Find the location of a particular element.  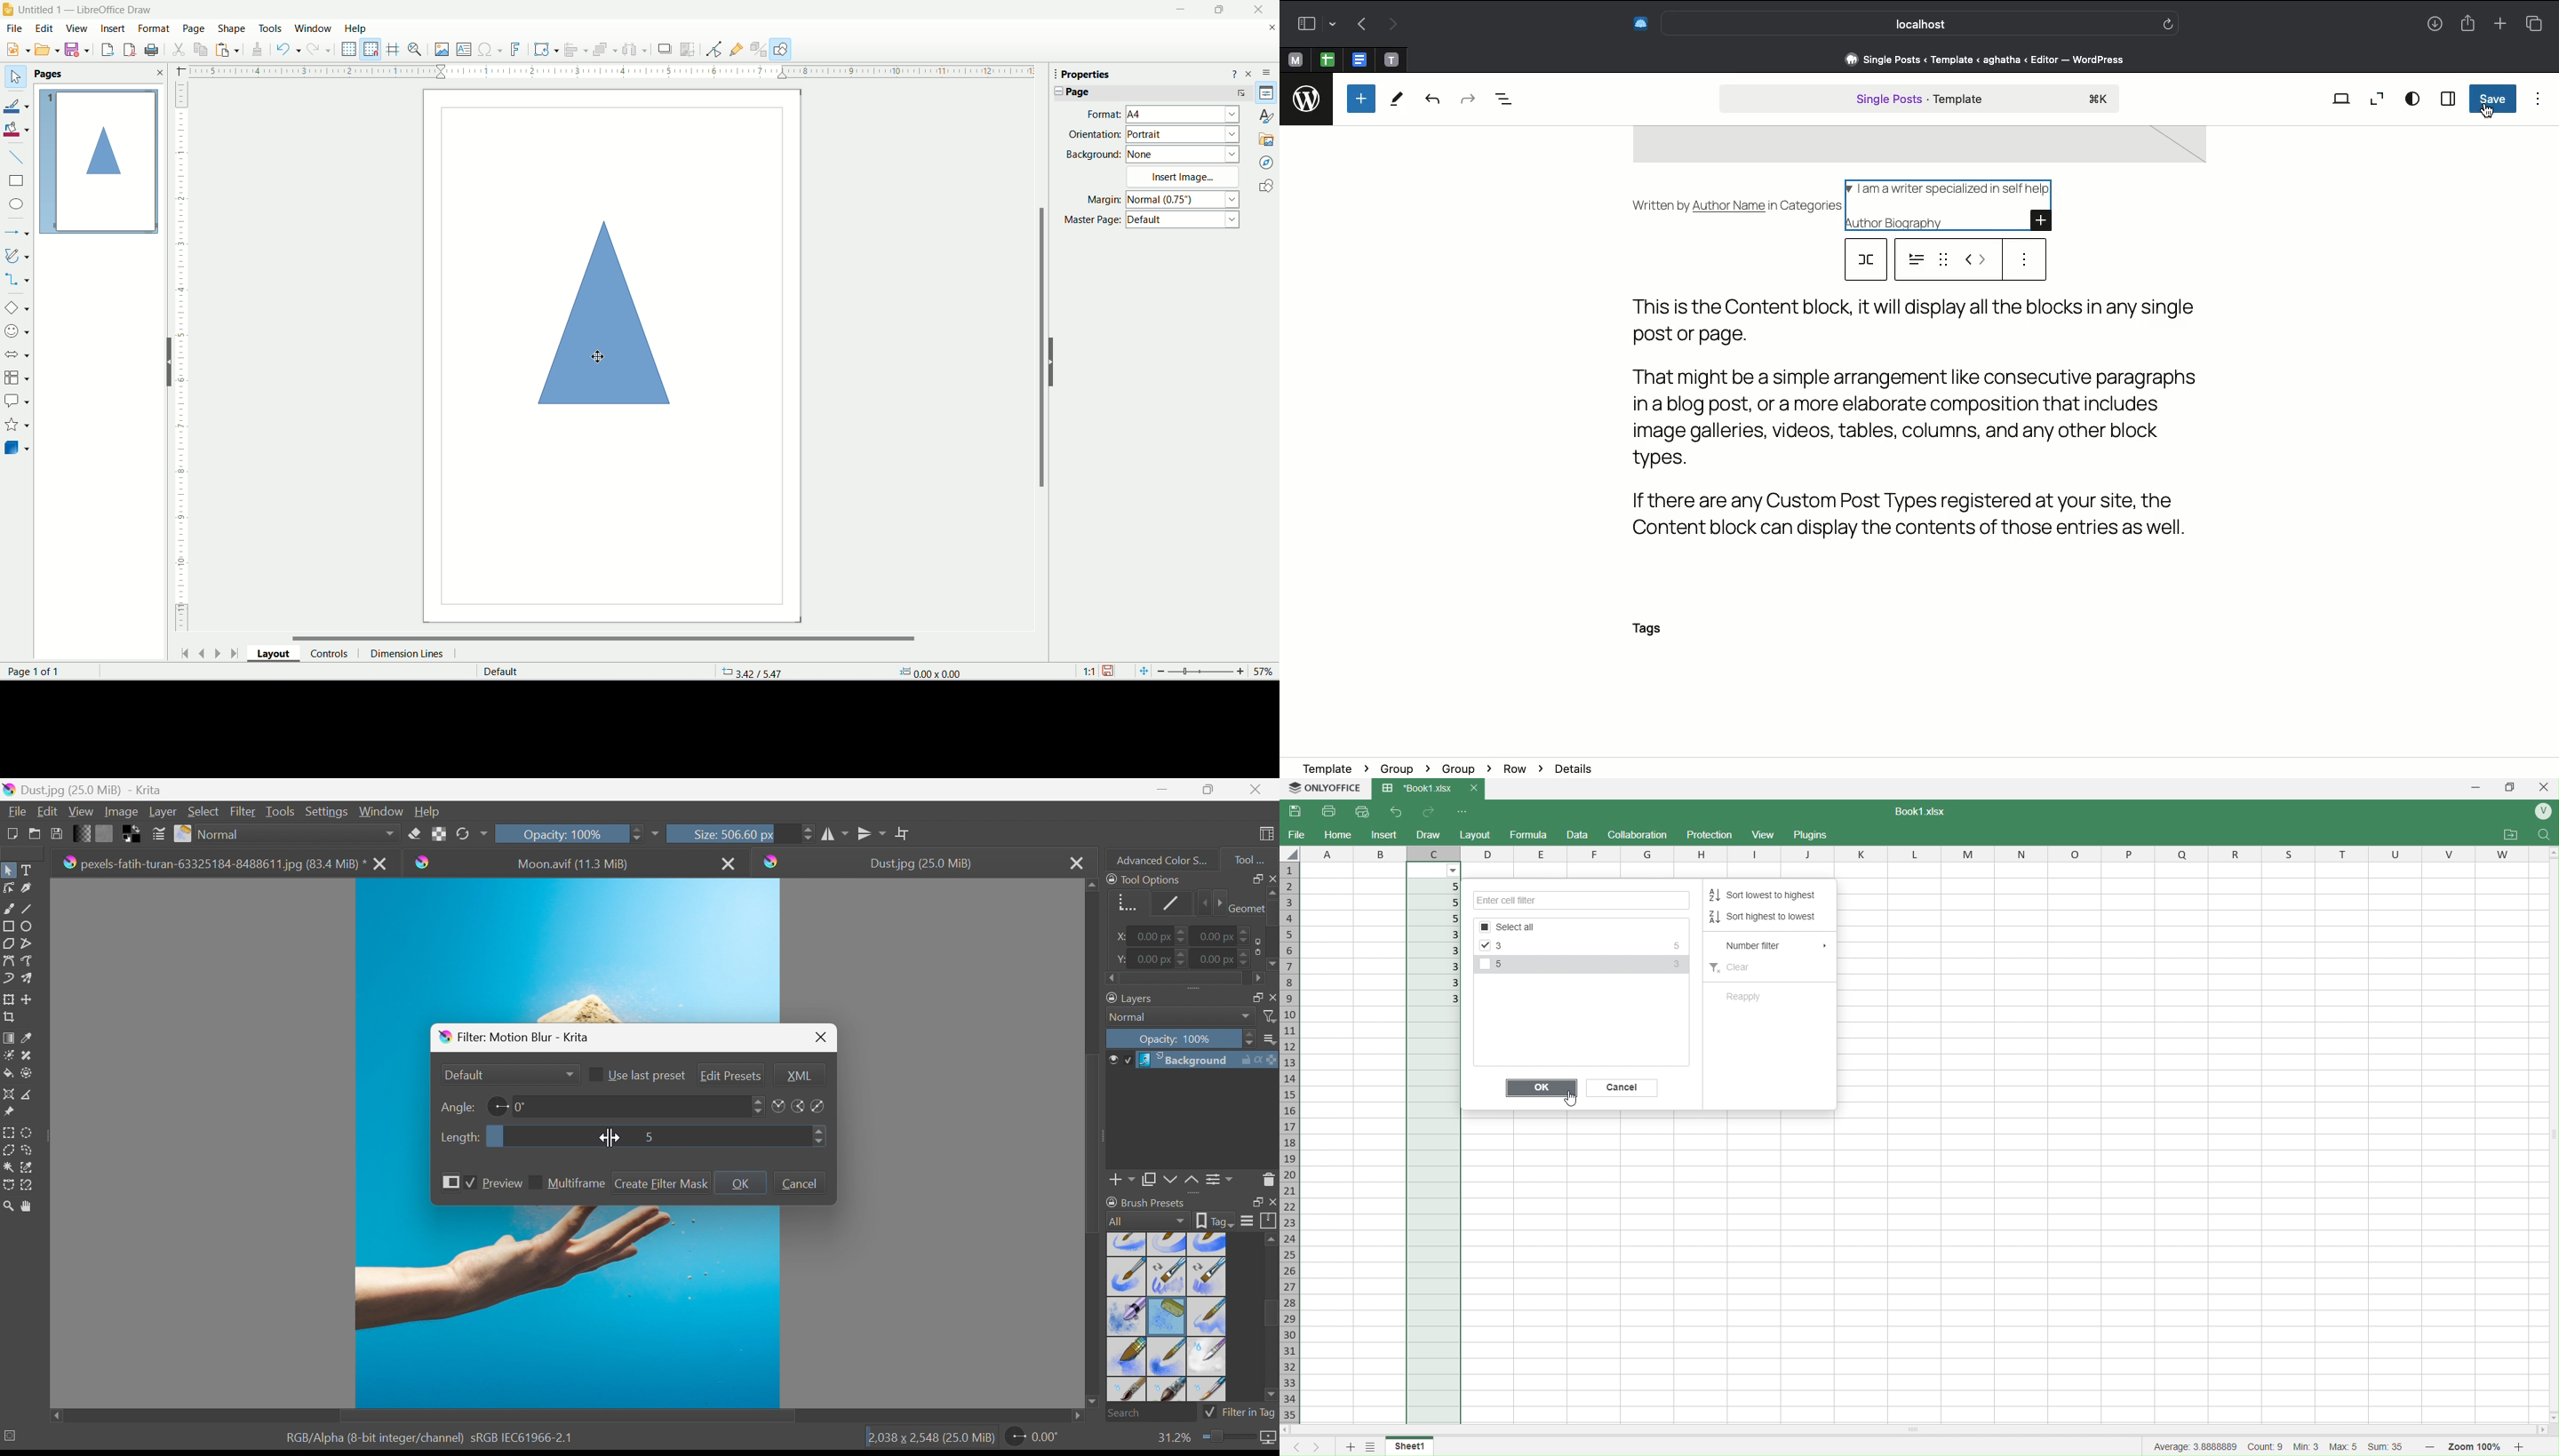

Drop Down is located at coordinates (1246, 1017).